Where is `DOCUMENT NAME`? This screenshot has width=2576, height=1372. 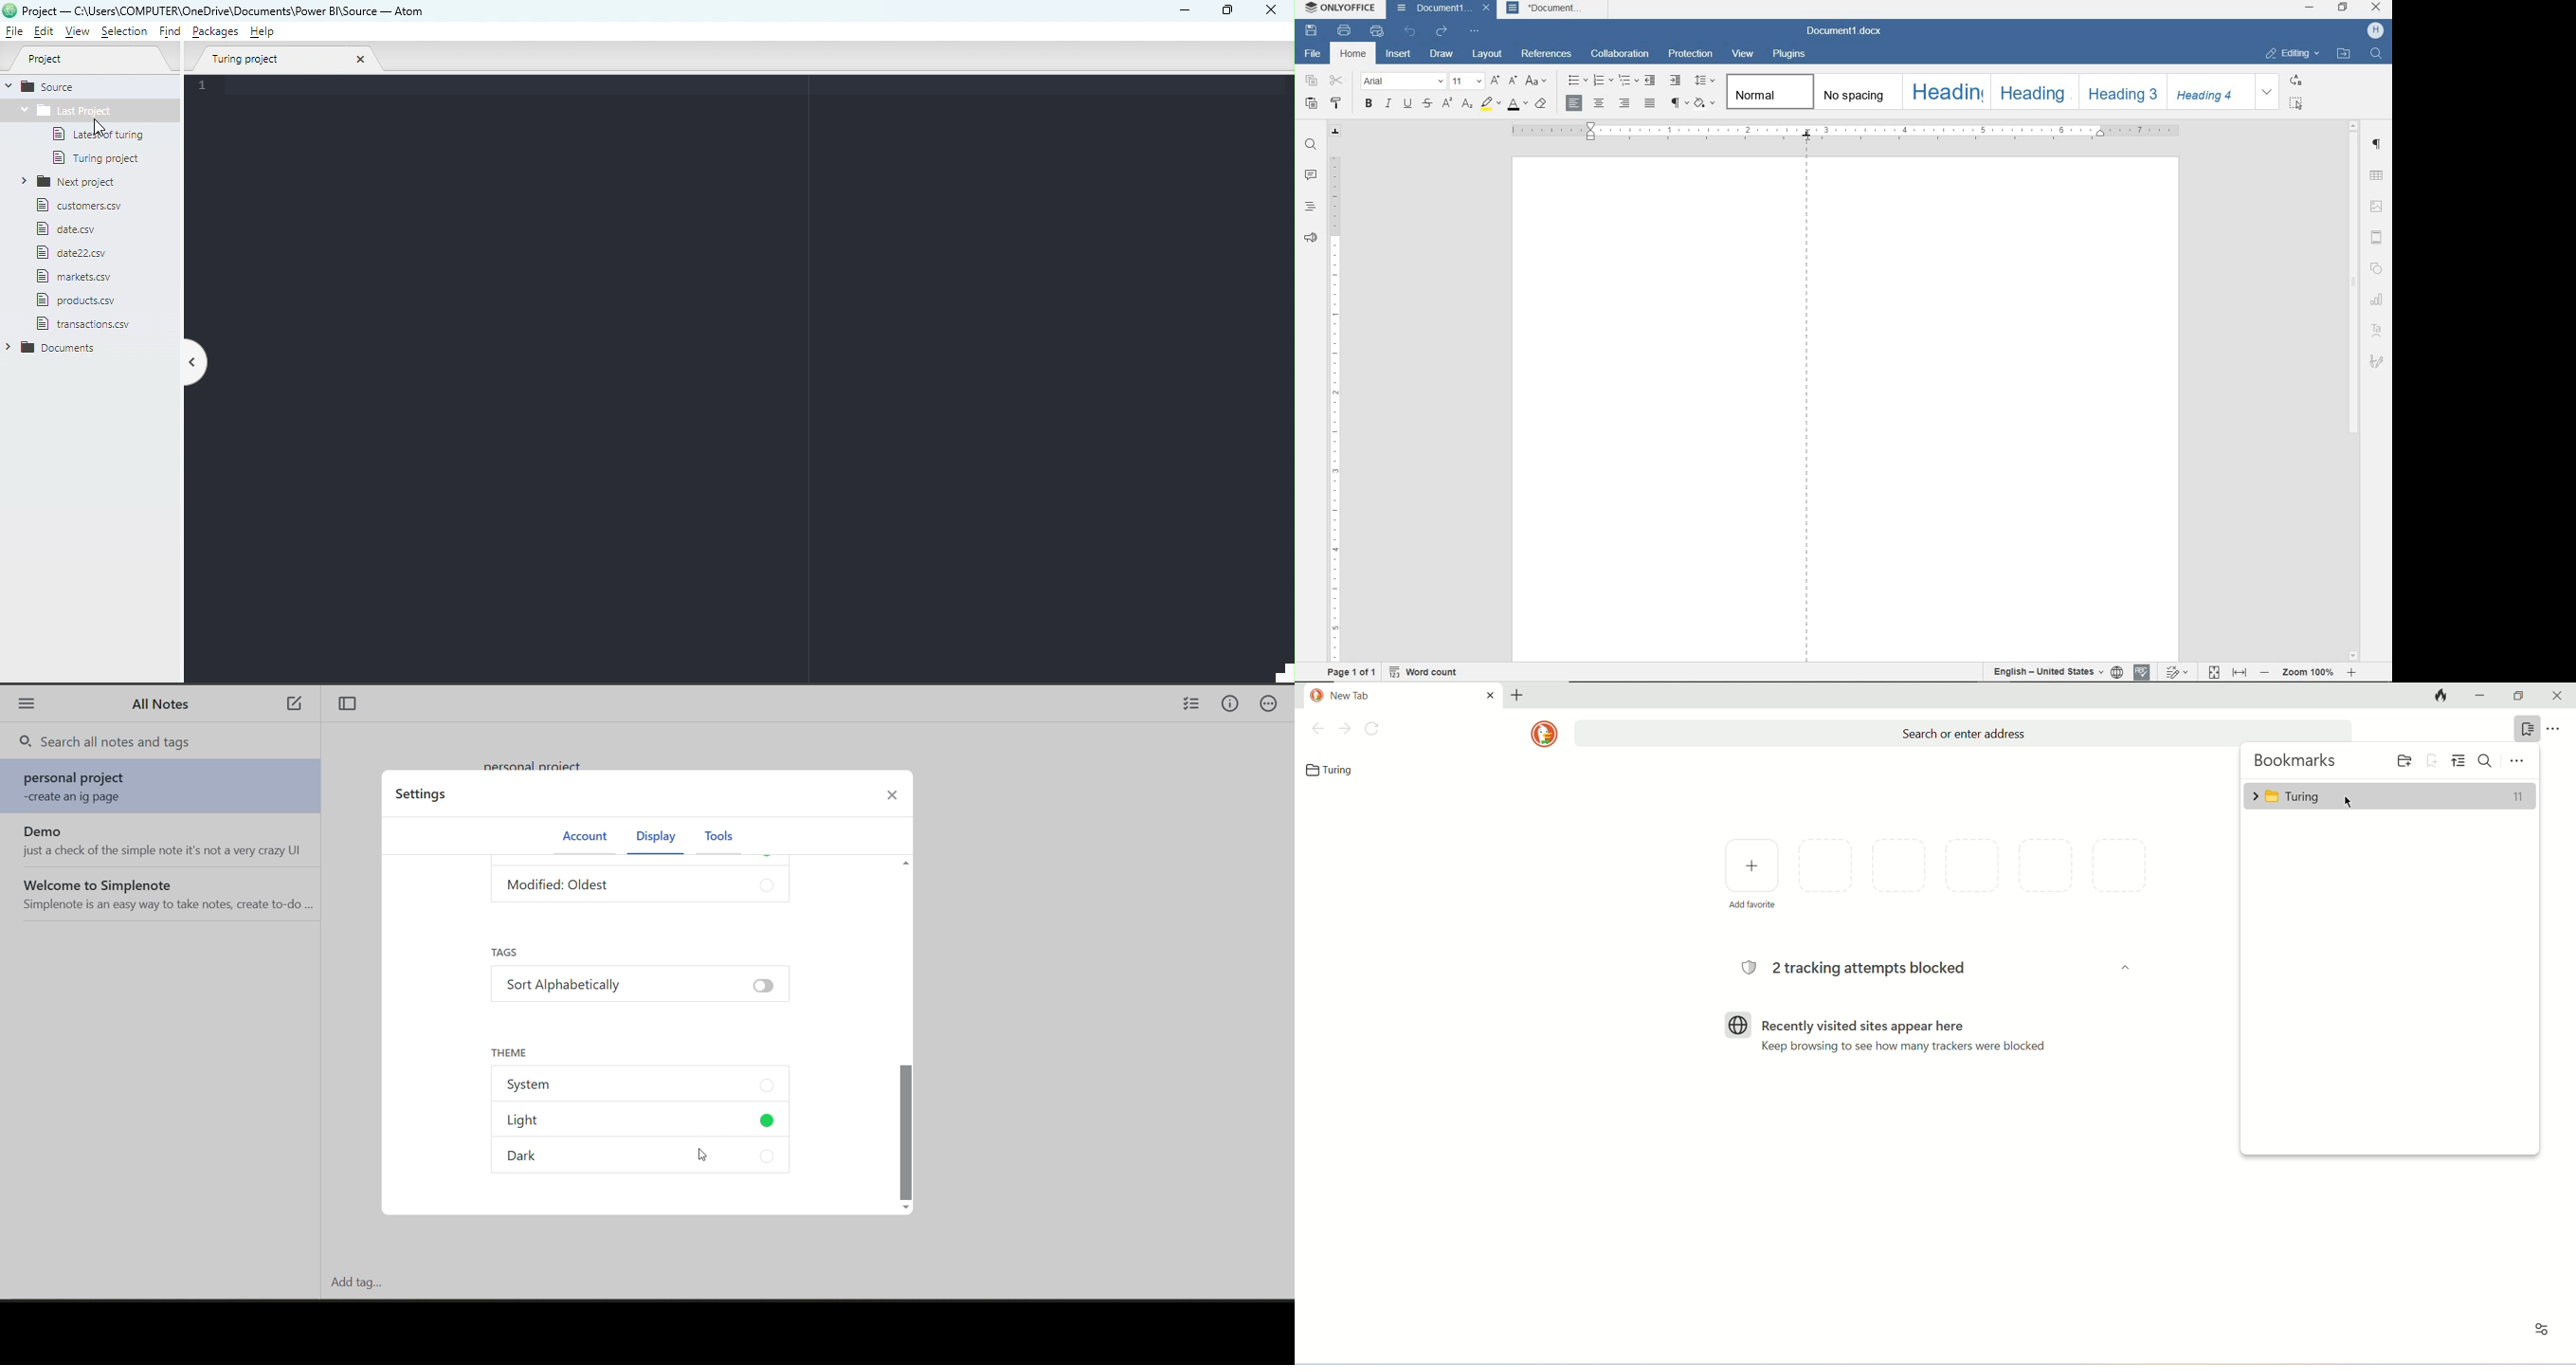 DOCUMENT NAME is located at coordinates (1431, 8).